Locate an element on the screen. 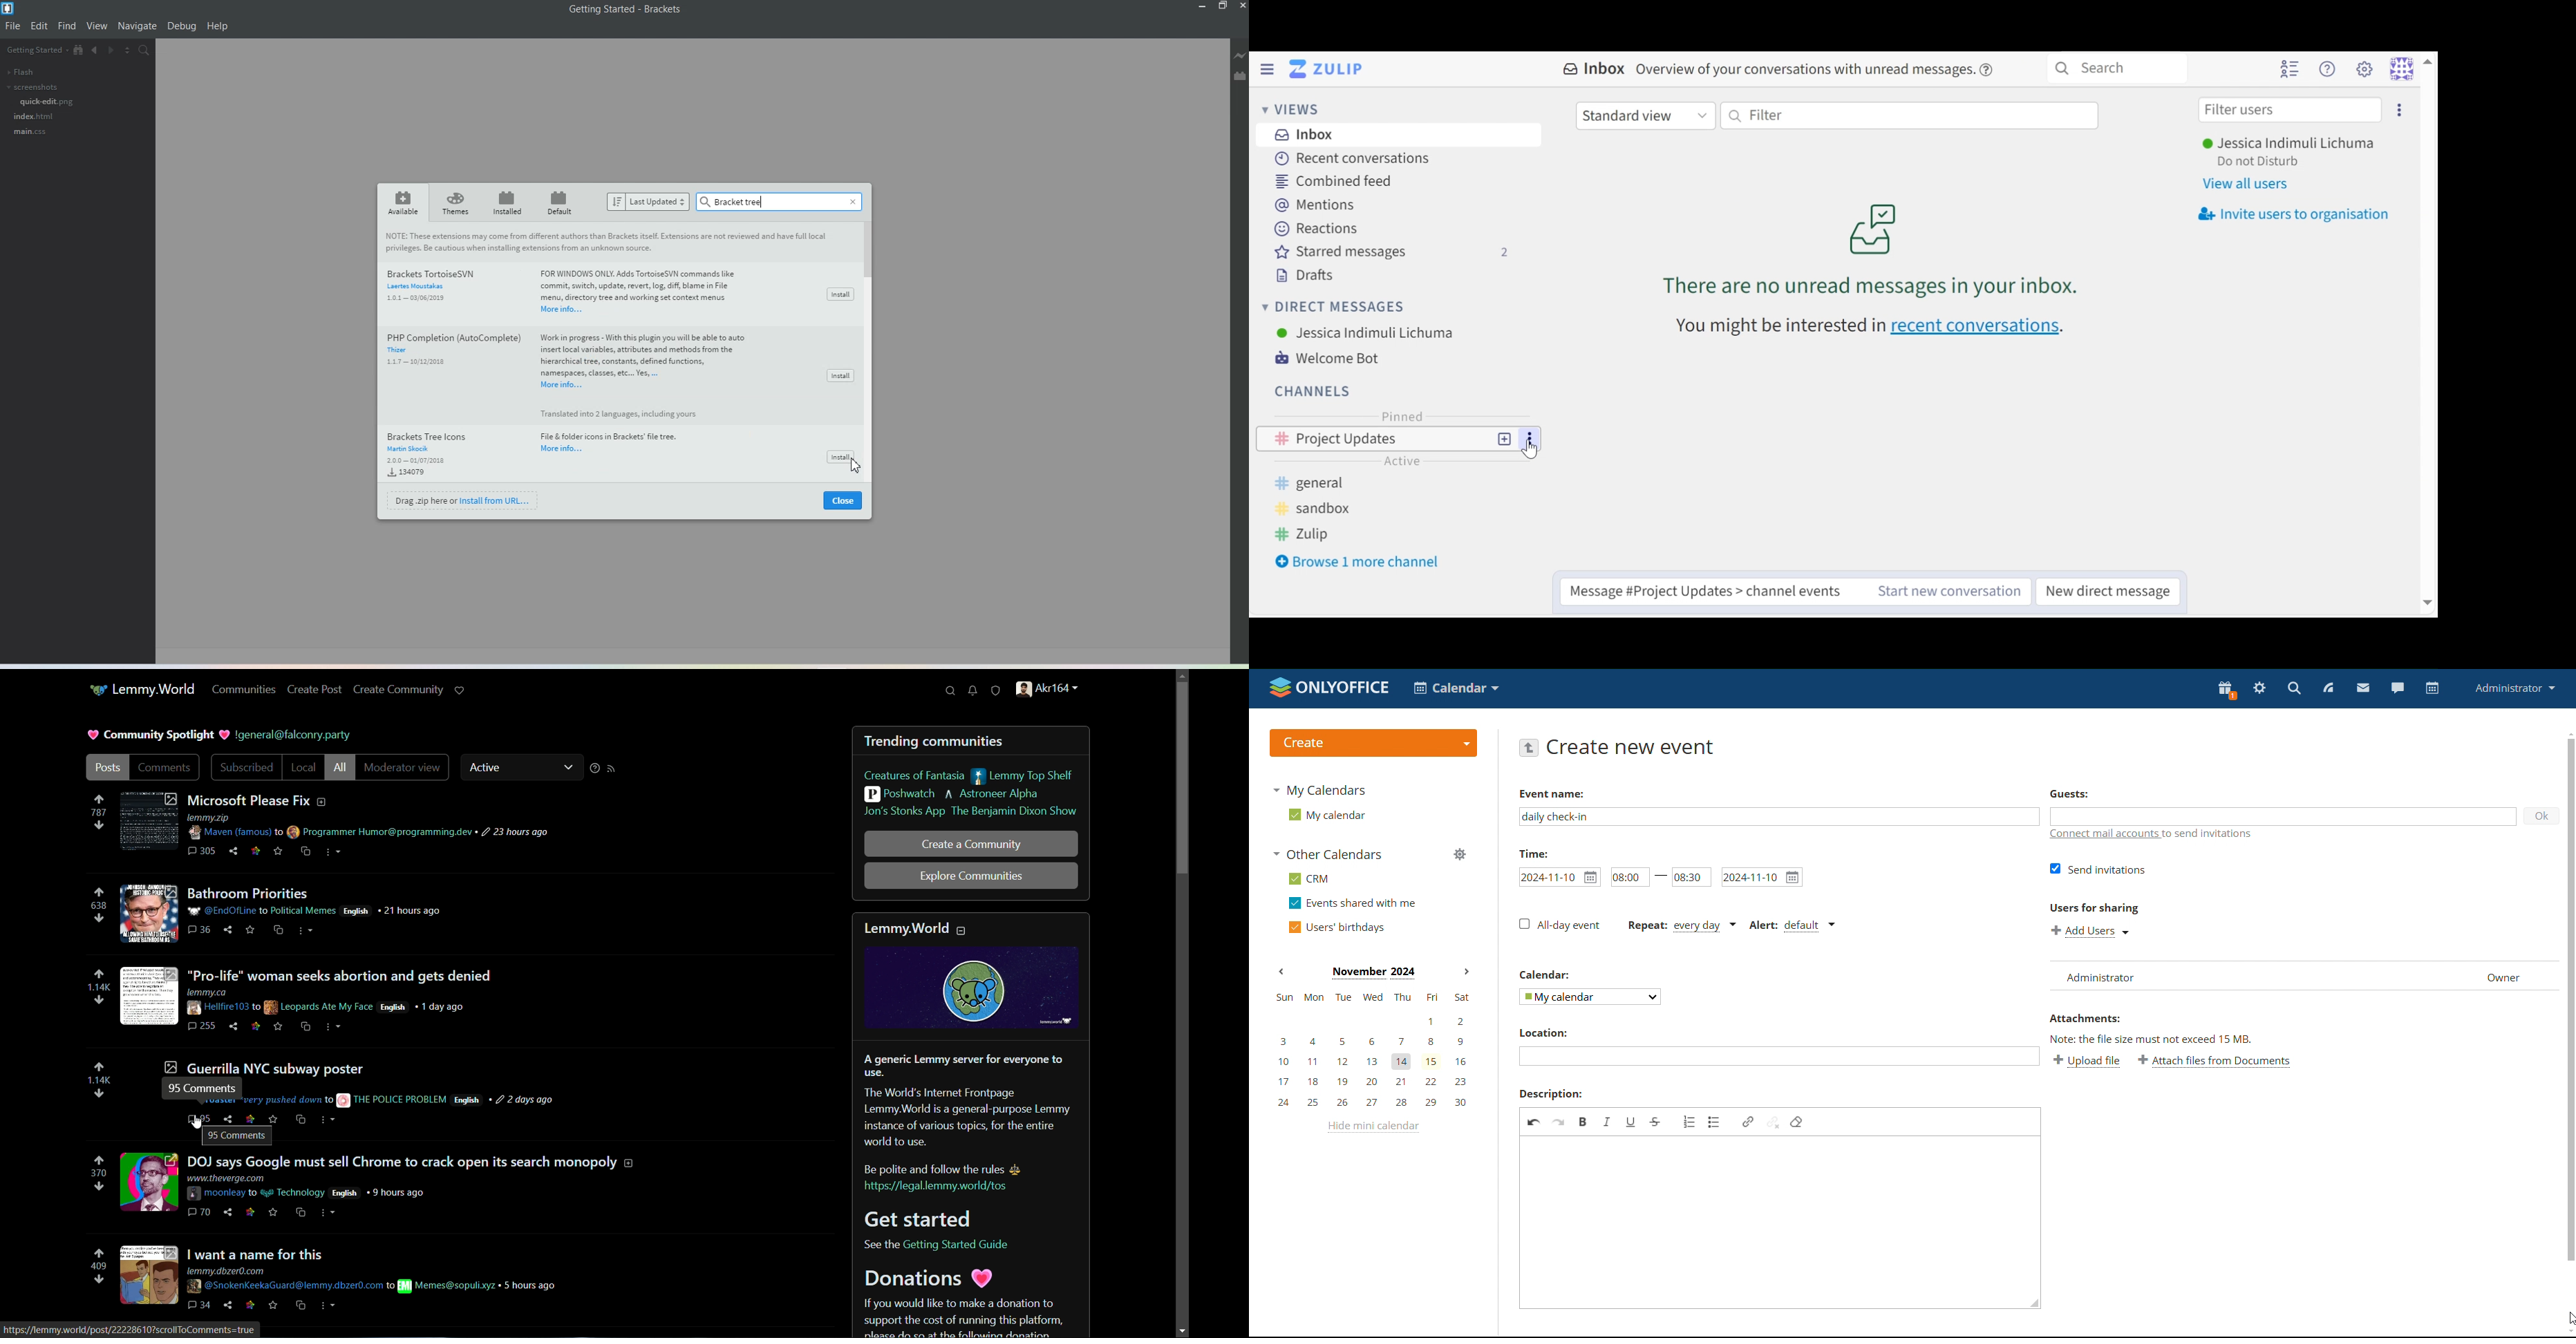  overview of conversations is located at coordinates (1818, 69).